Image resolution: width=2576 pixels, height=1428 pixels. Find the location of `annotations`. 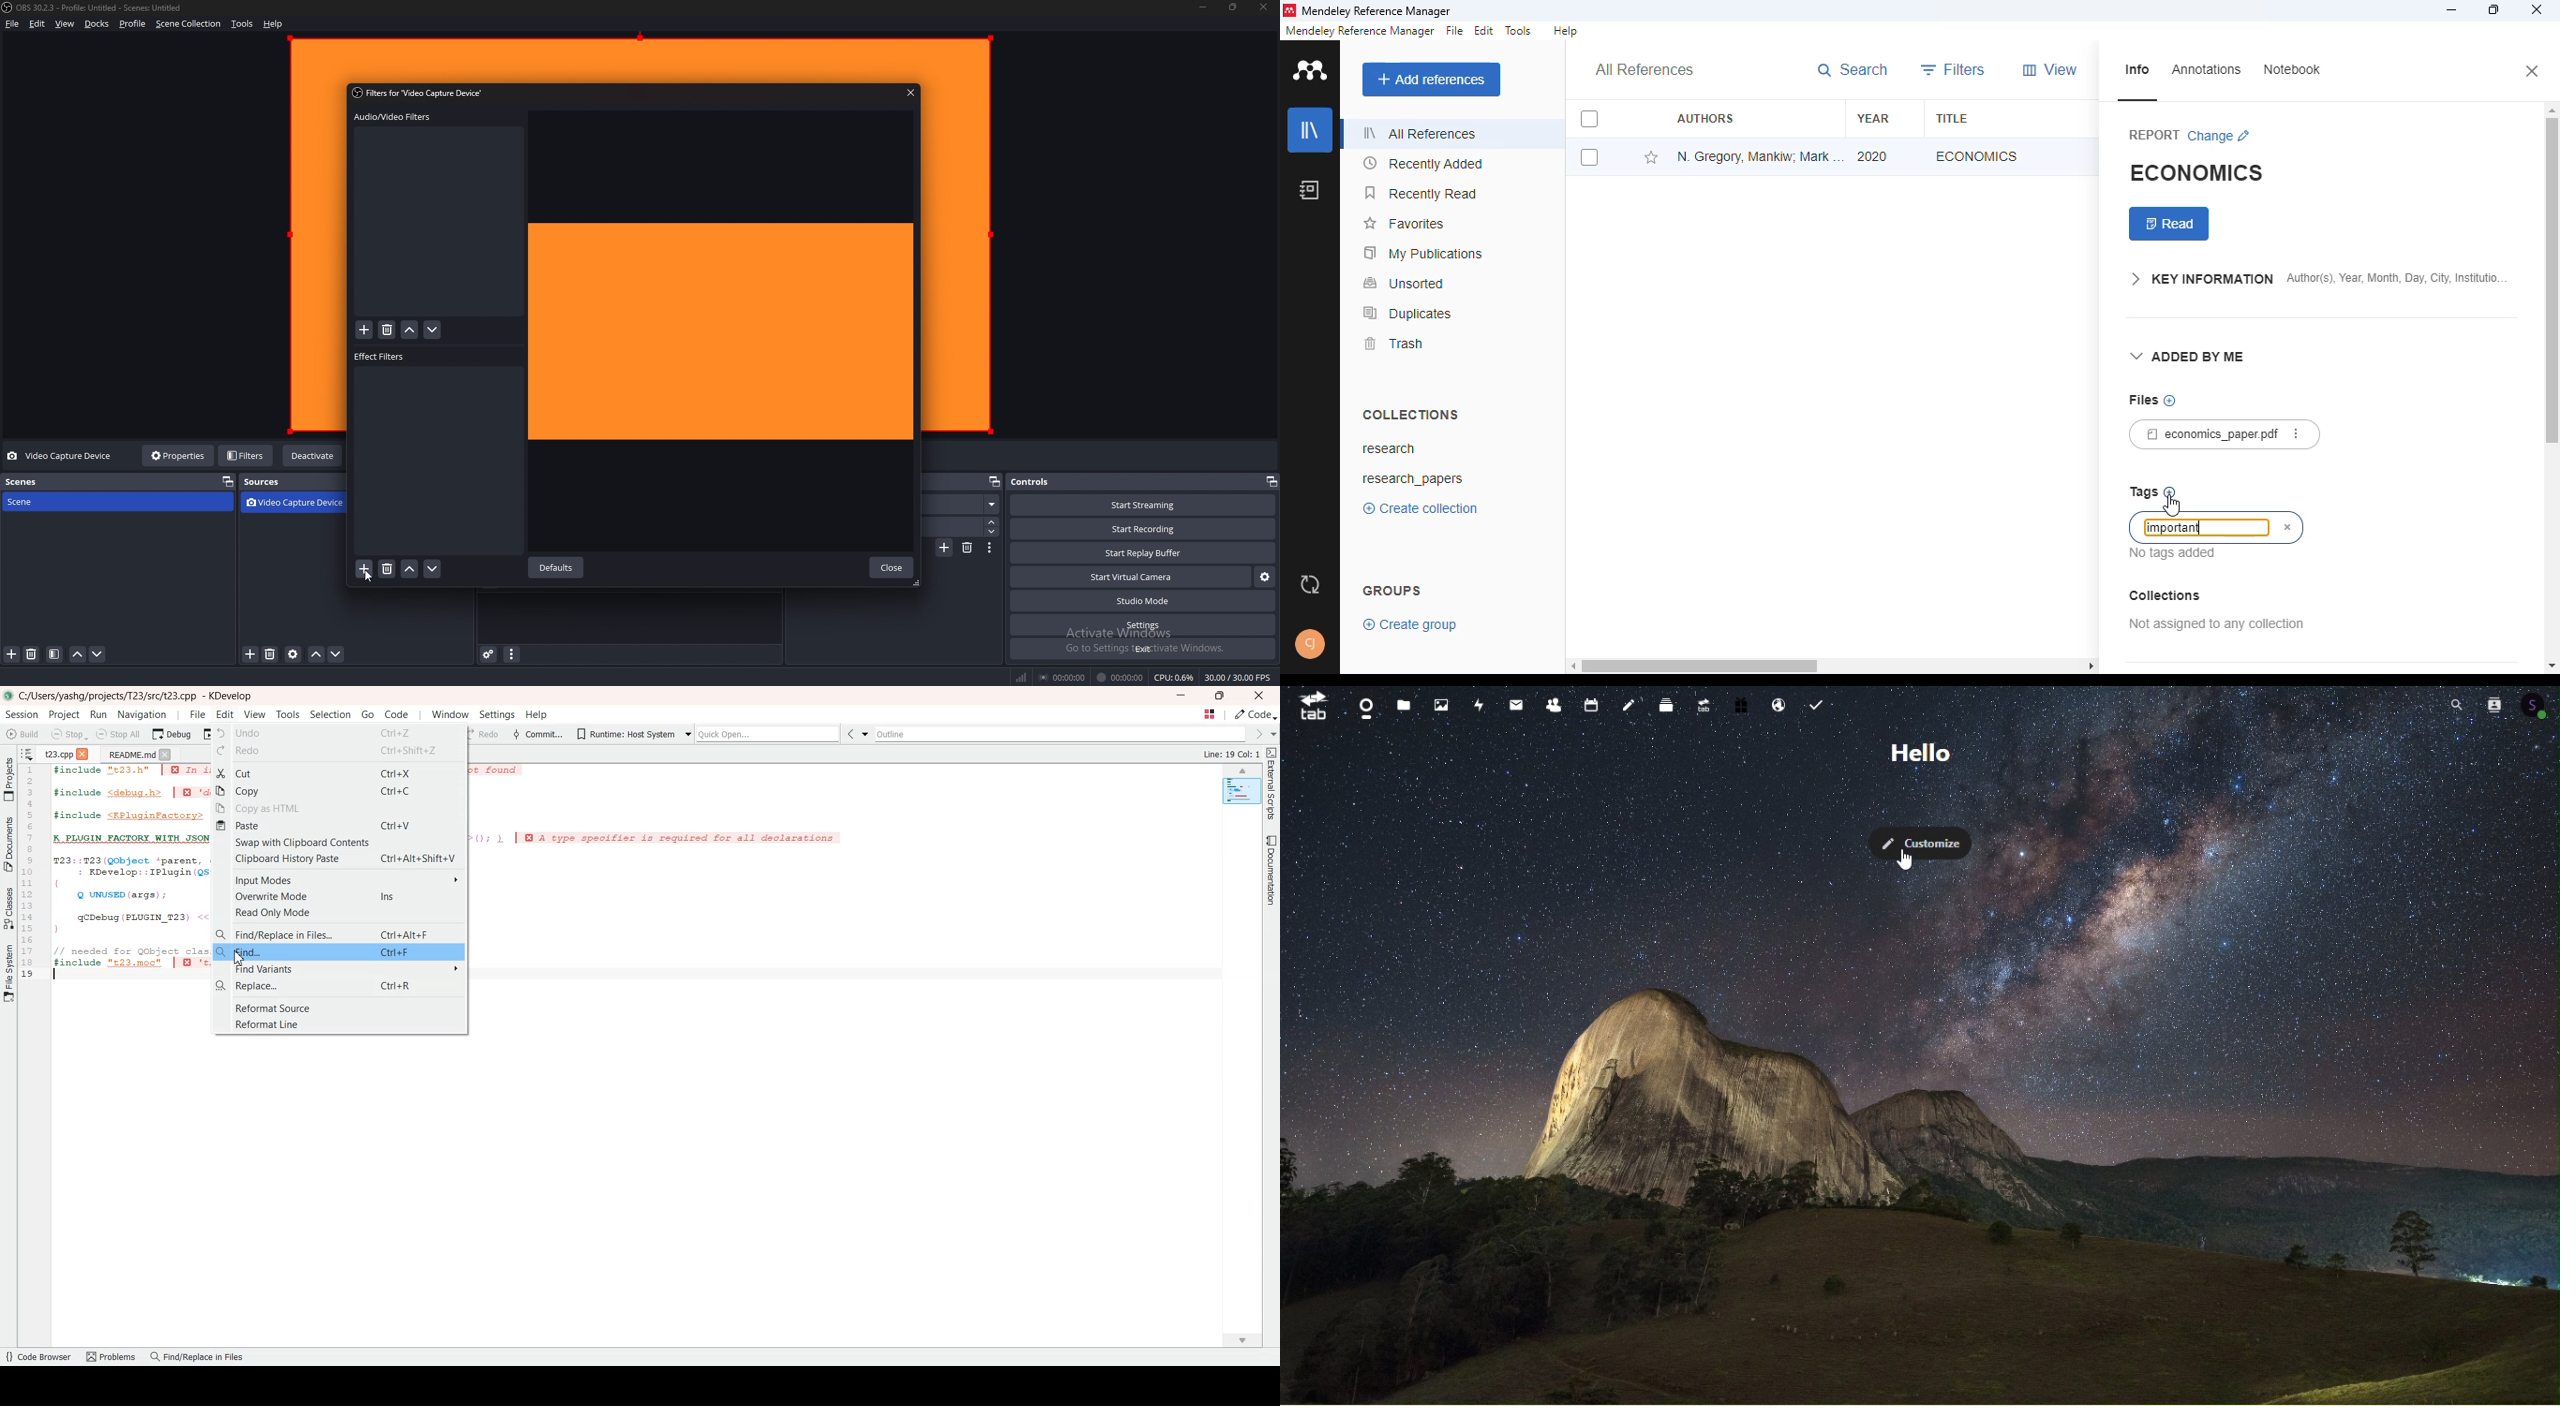

annotations is located at coordinates (2207, 70).